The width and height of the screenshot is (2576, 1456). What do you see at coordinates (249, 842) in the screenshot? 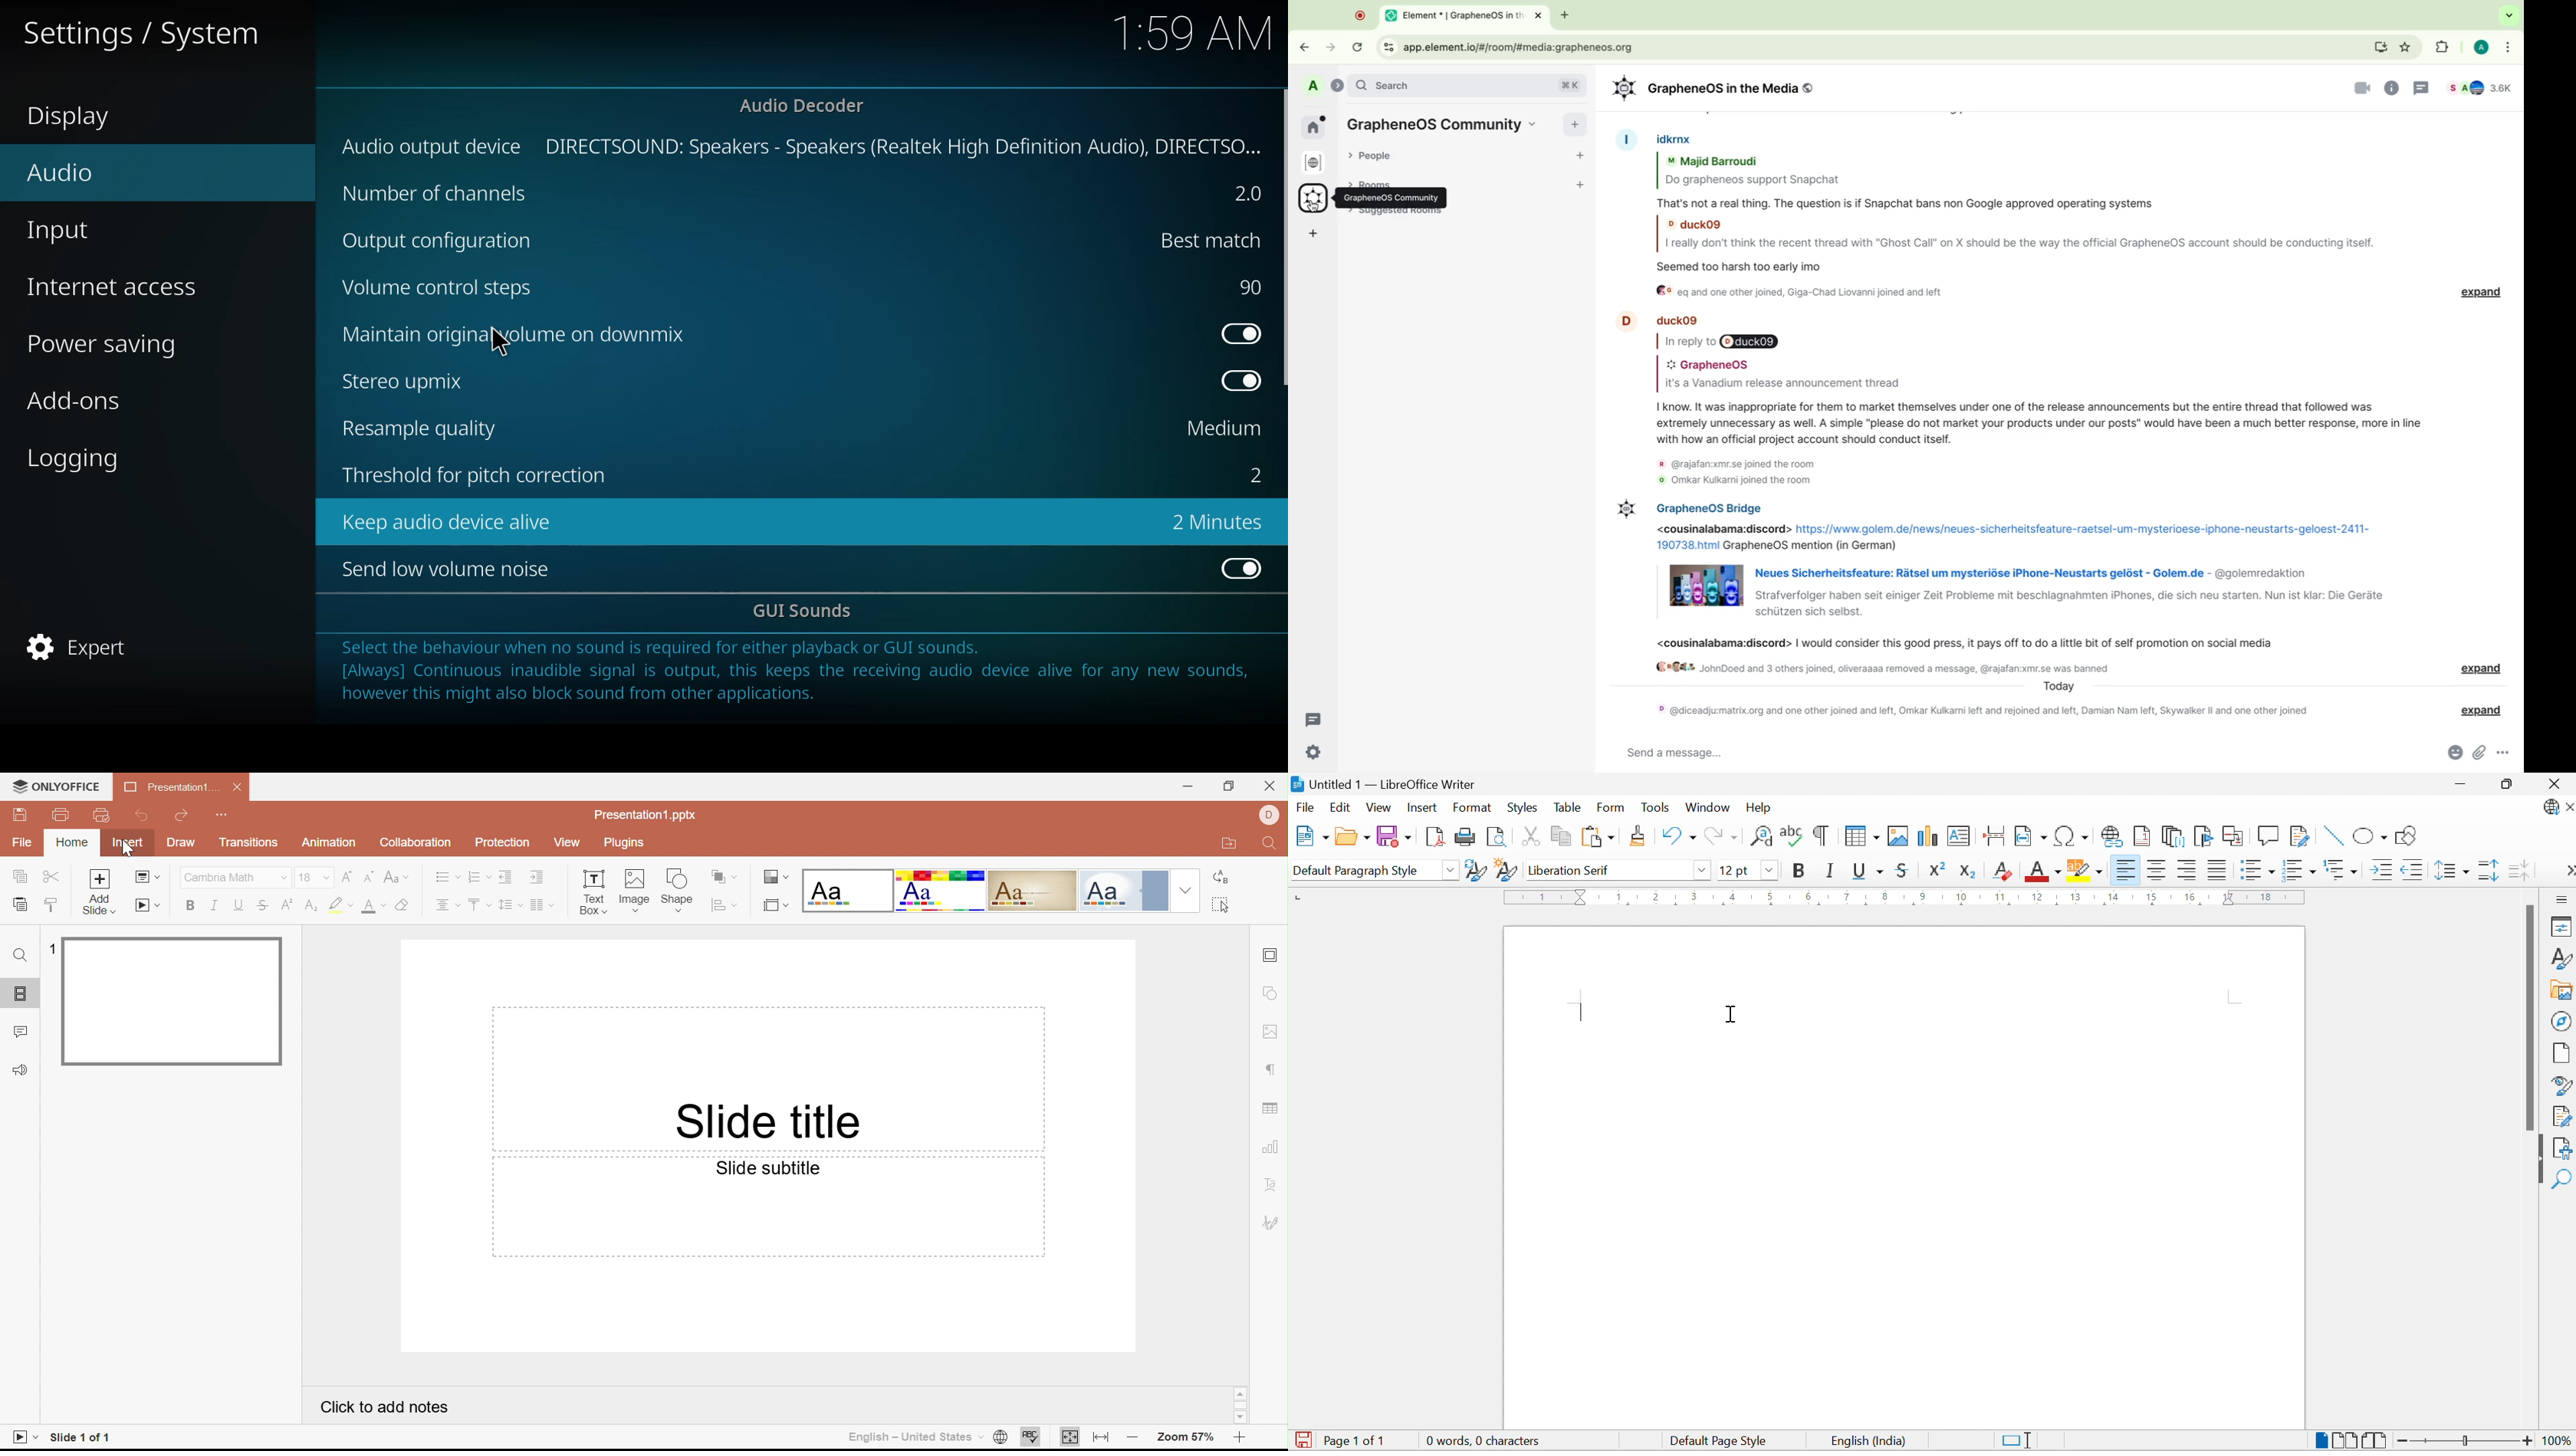
I see `Transitions` at bounding box center [249, 842].